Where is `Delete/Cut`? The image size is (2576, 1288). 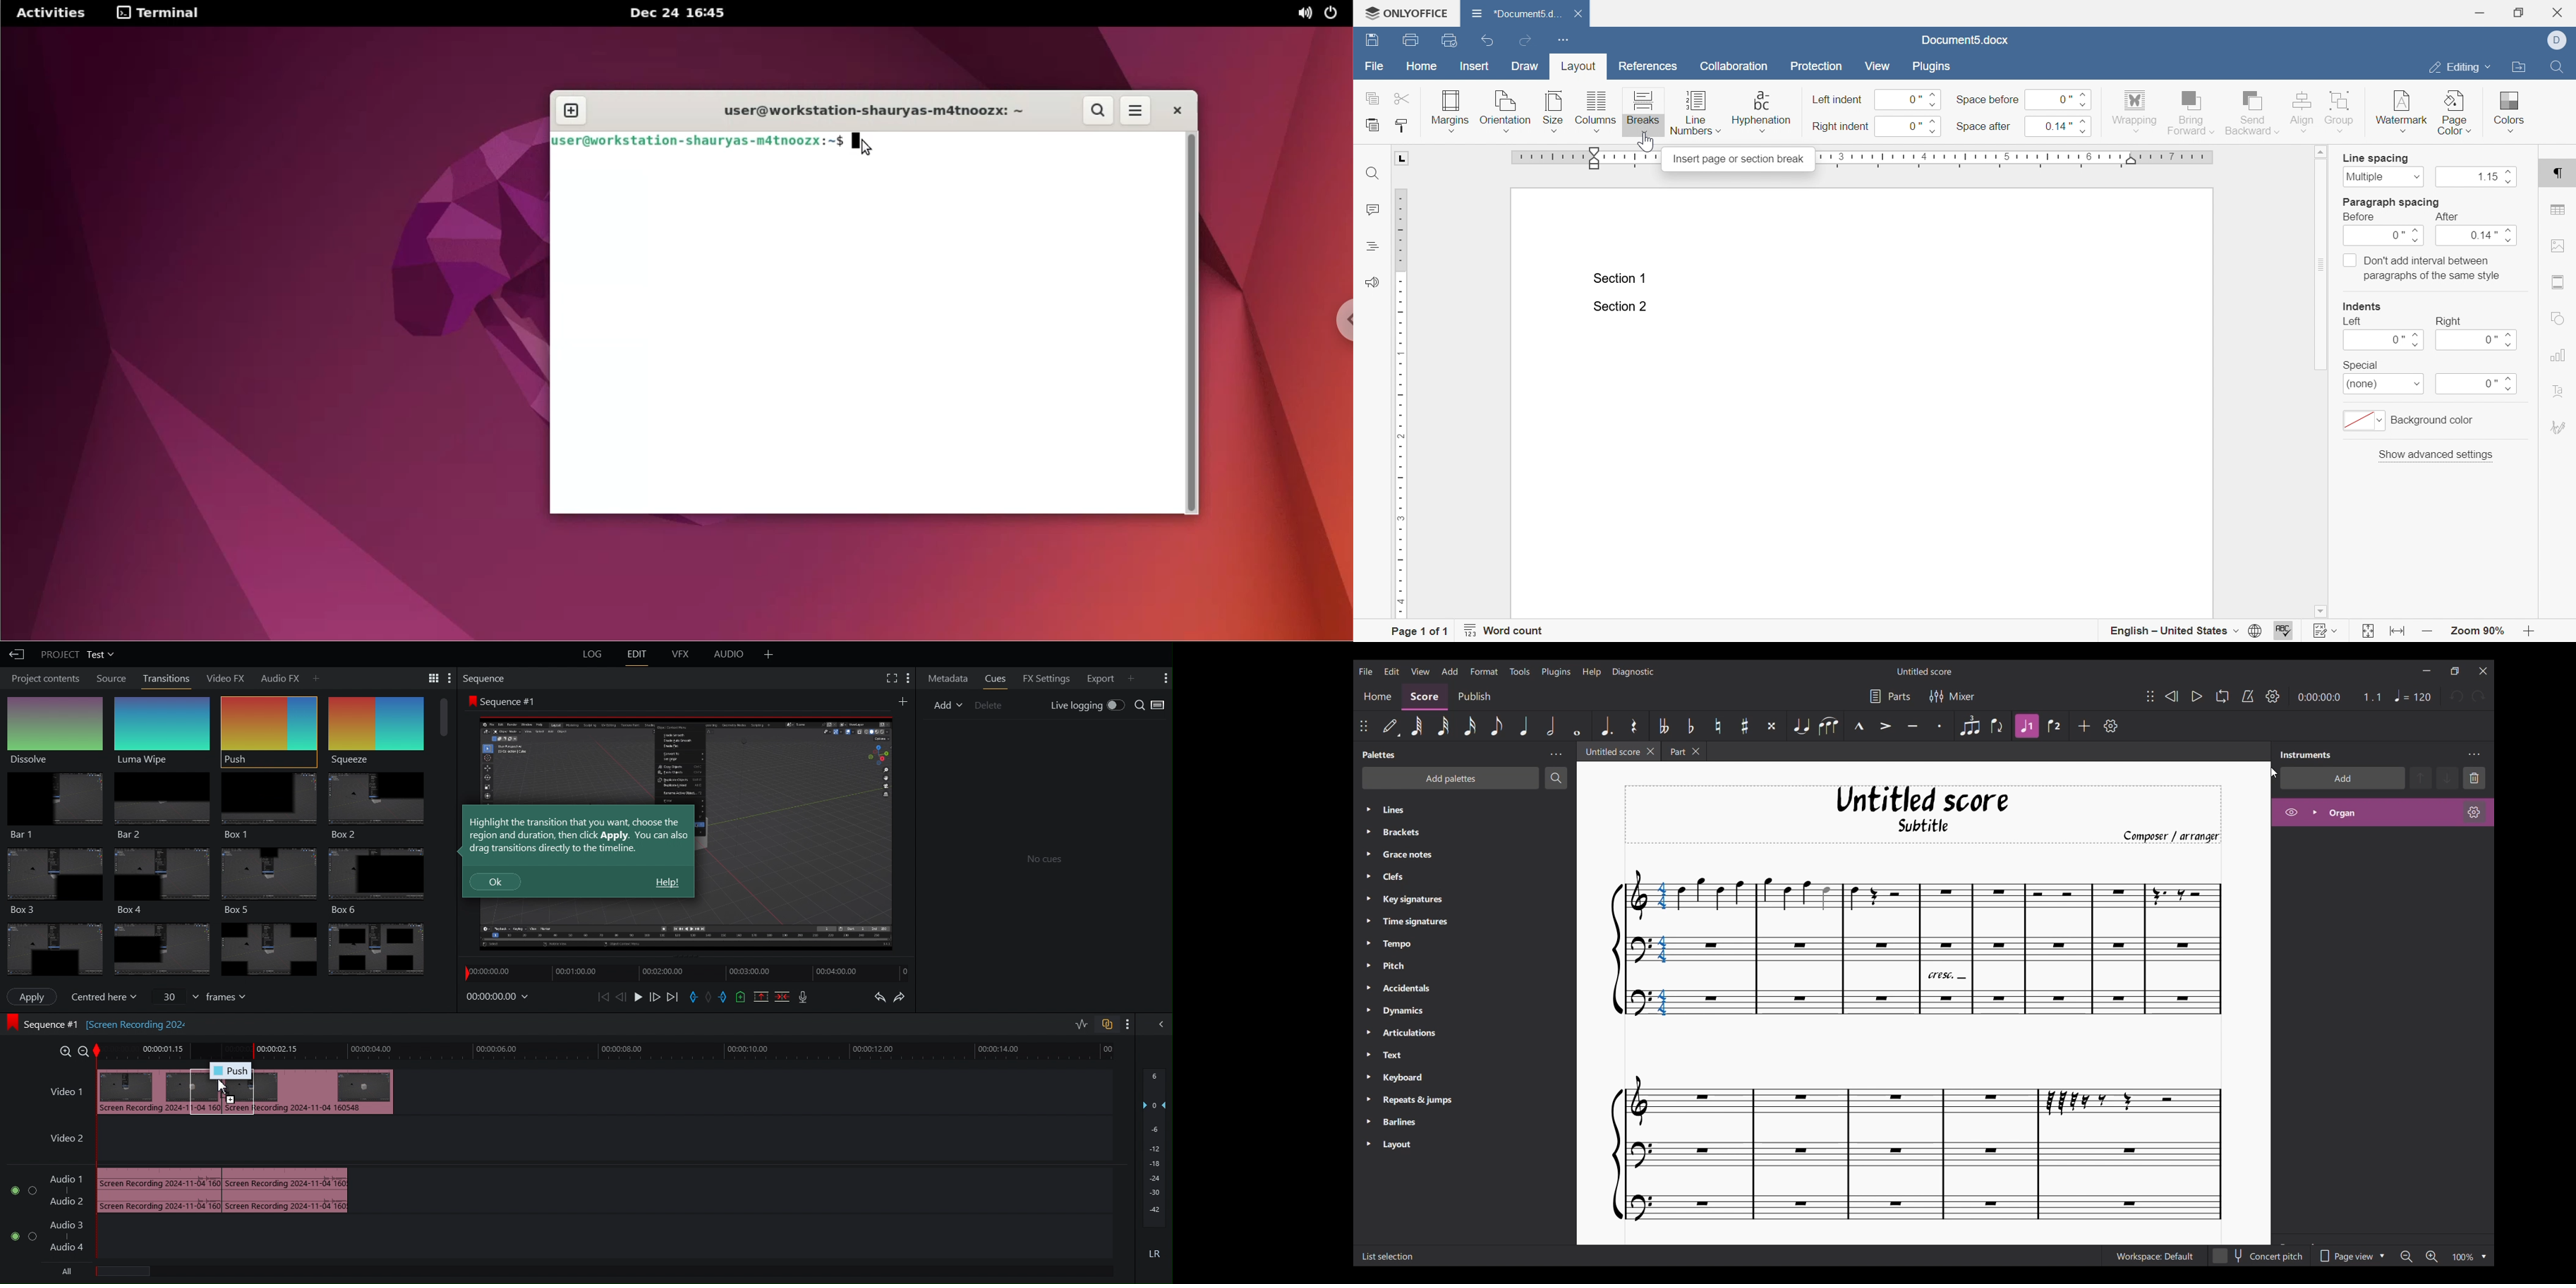
Delete/Cut is located at coordinates (783, 996).